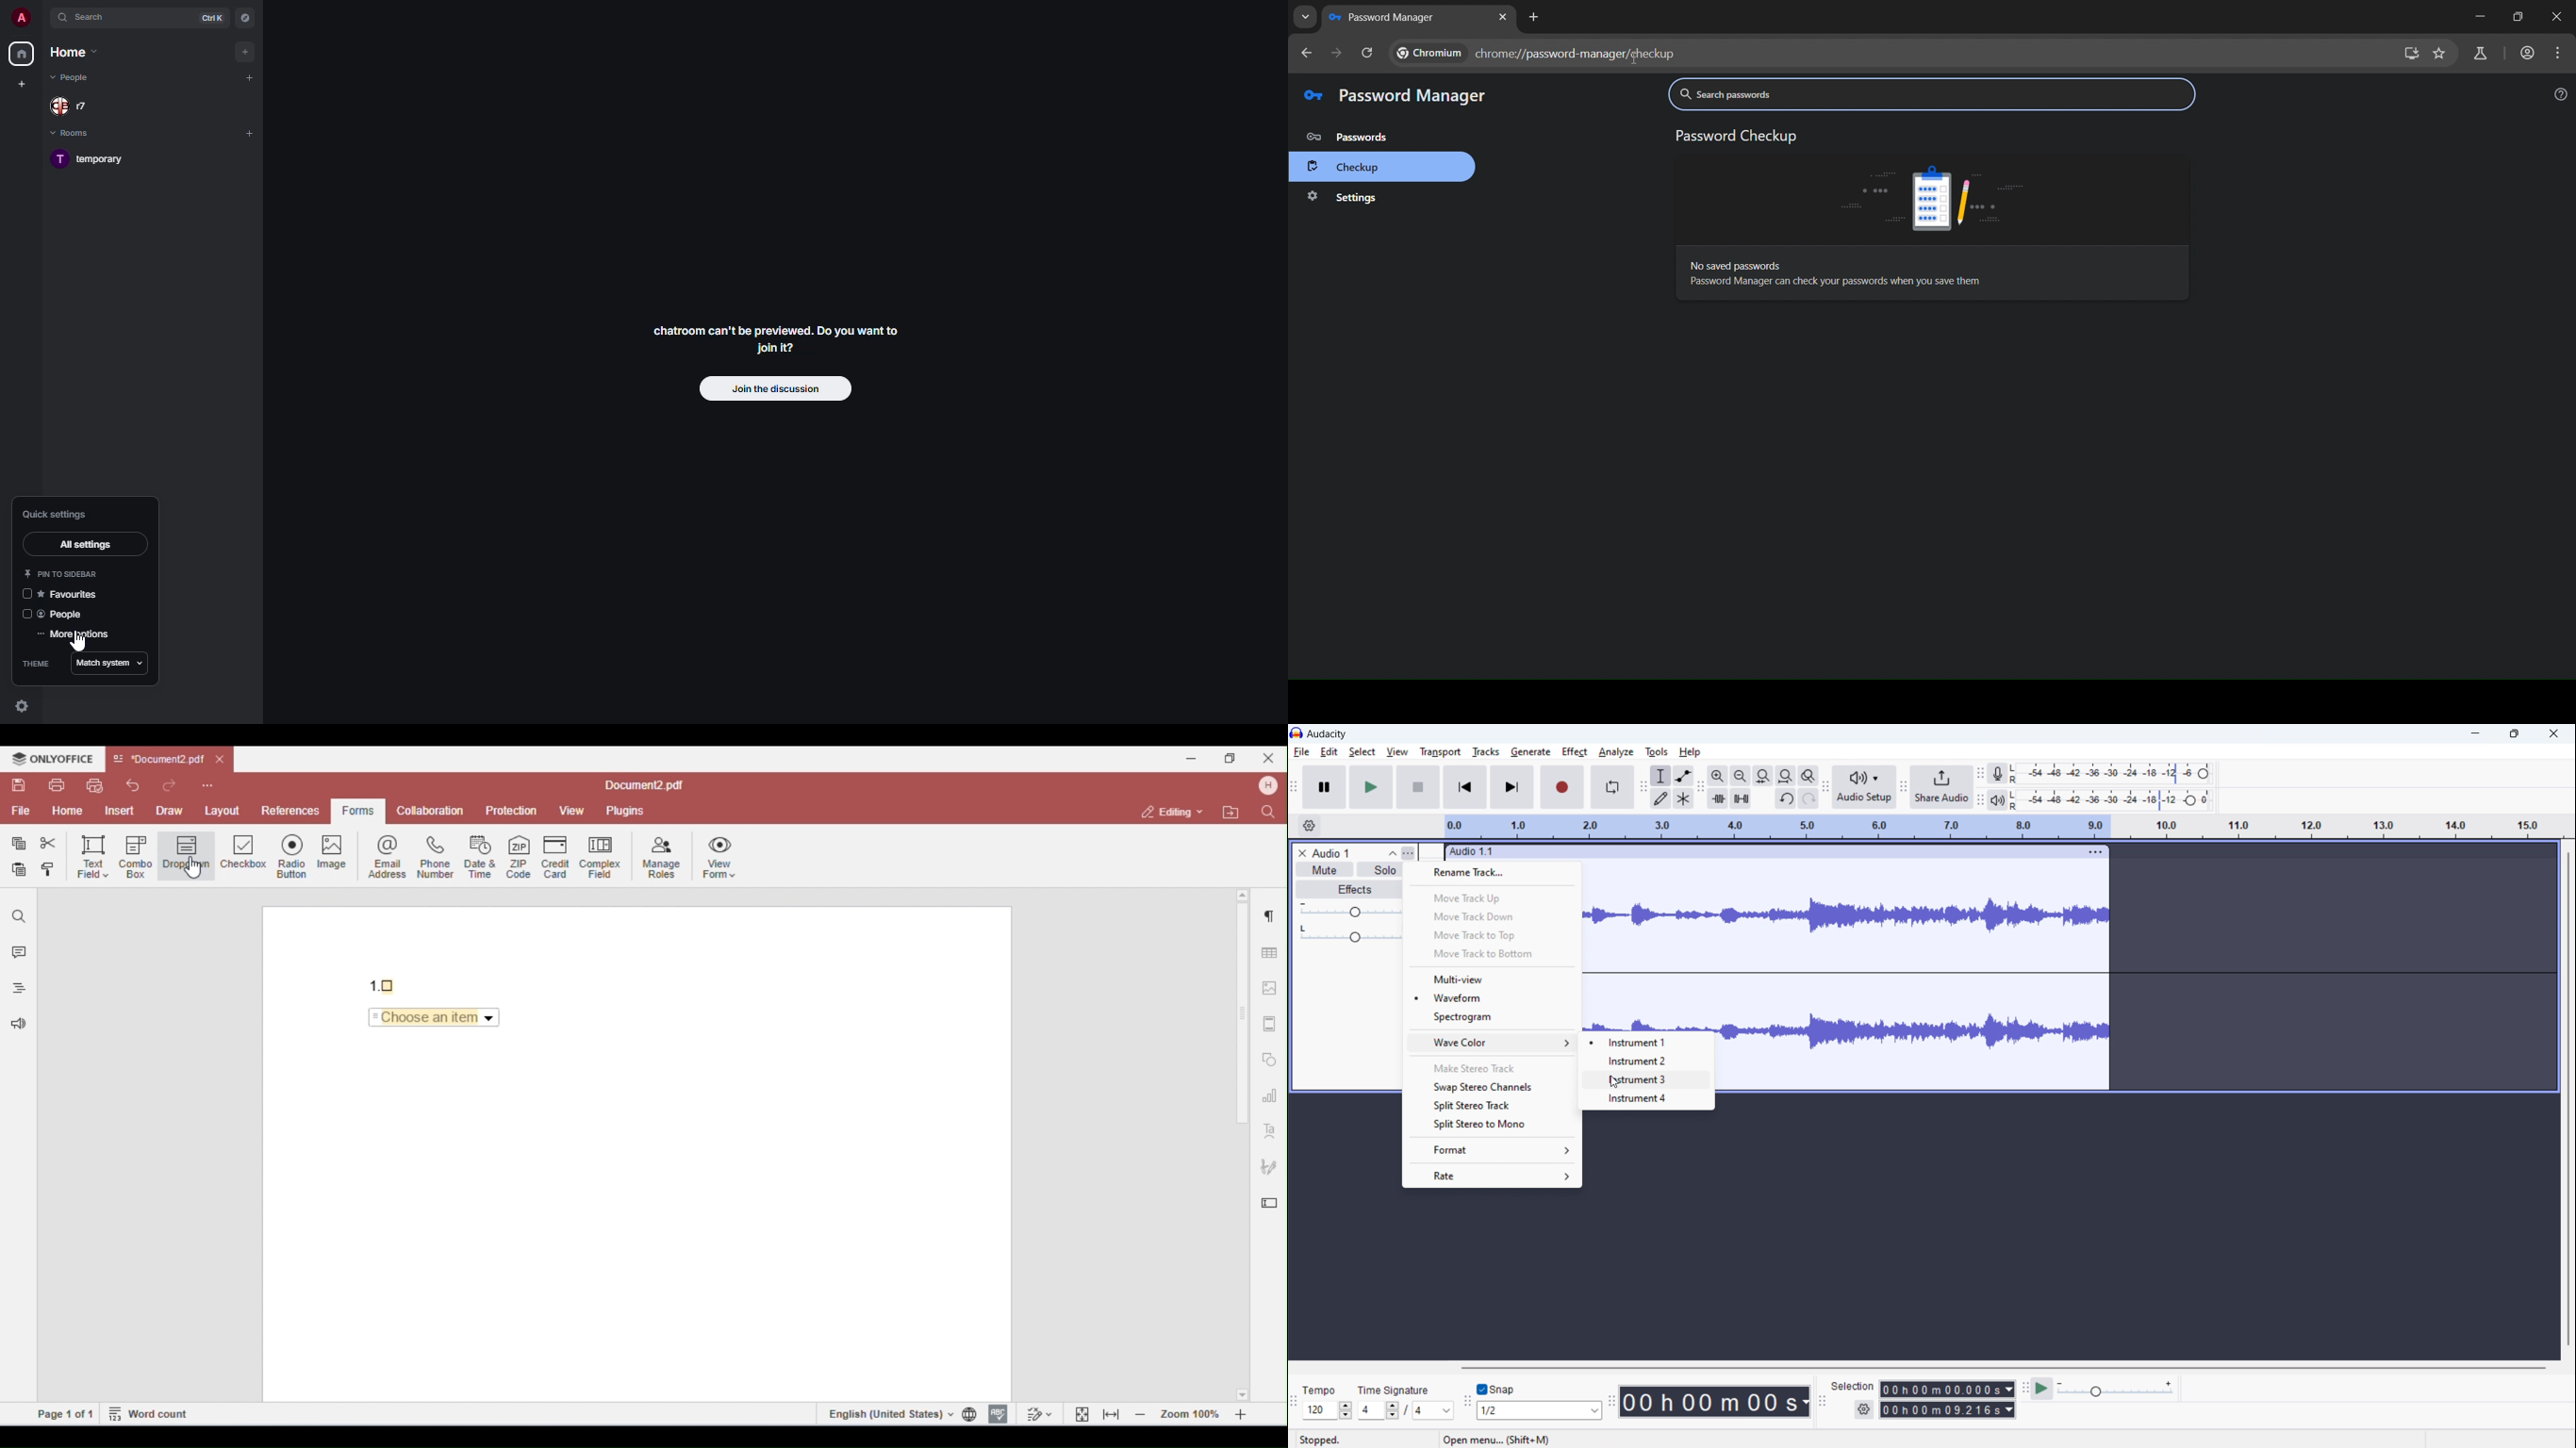  Describe the element at coordinates (1691, 753) in the screenshot. I see `help` at that location.